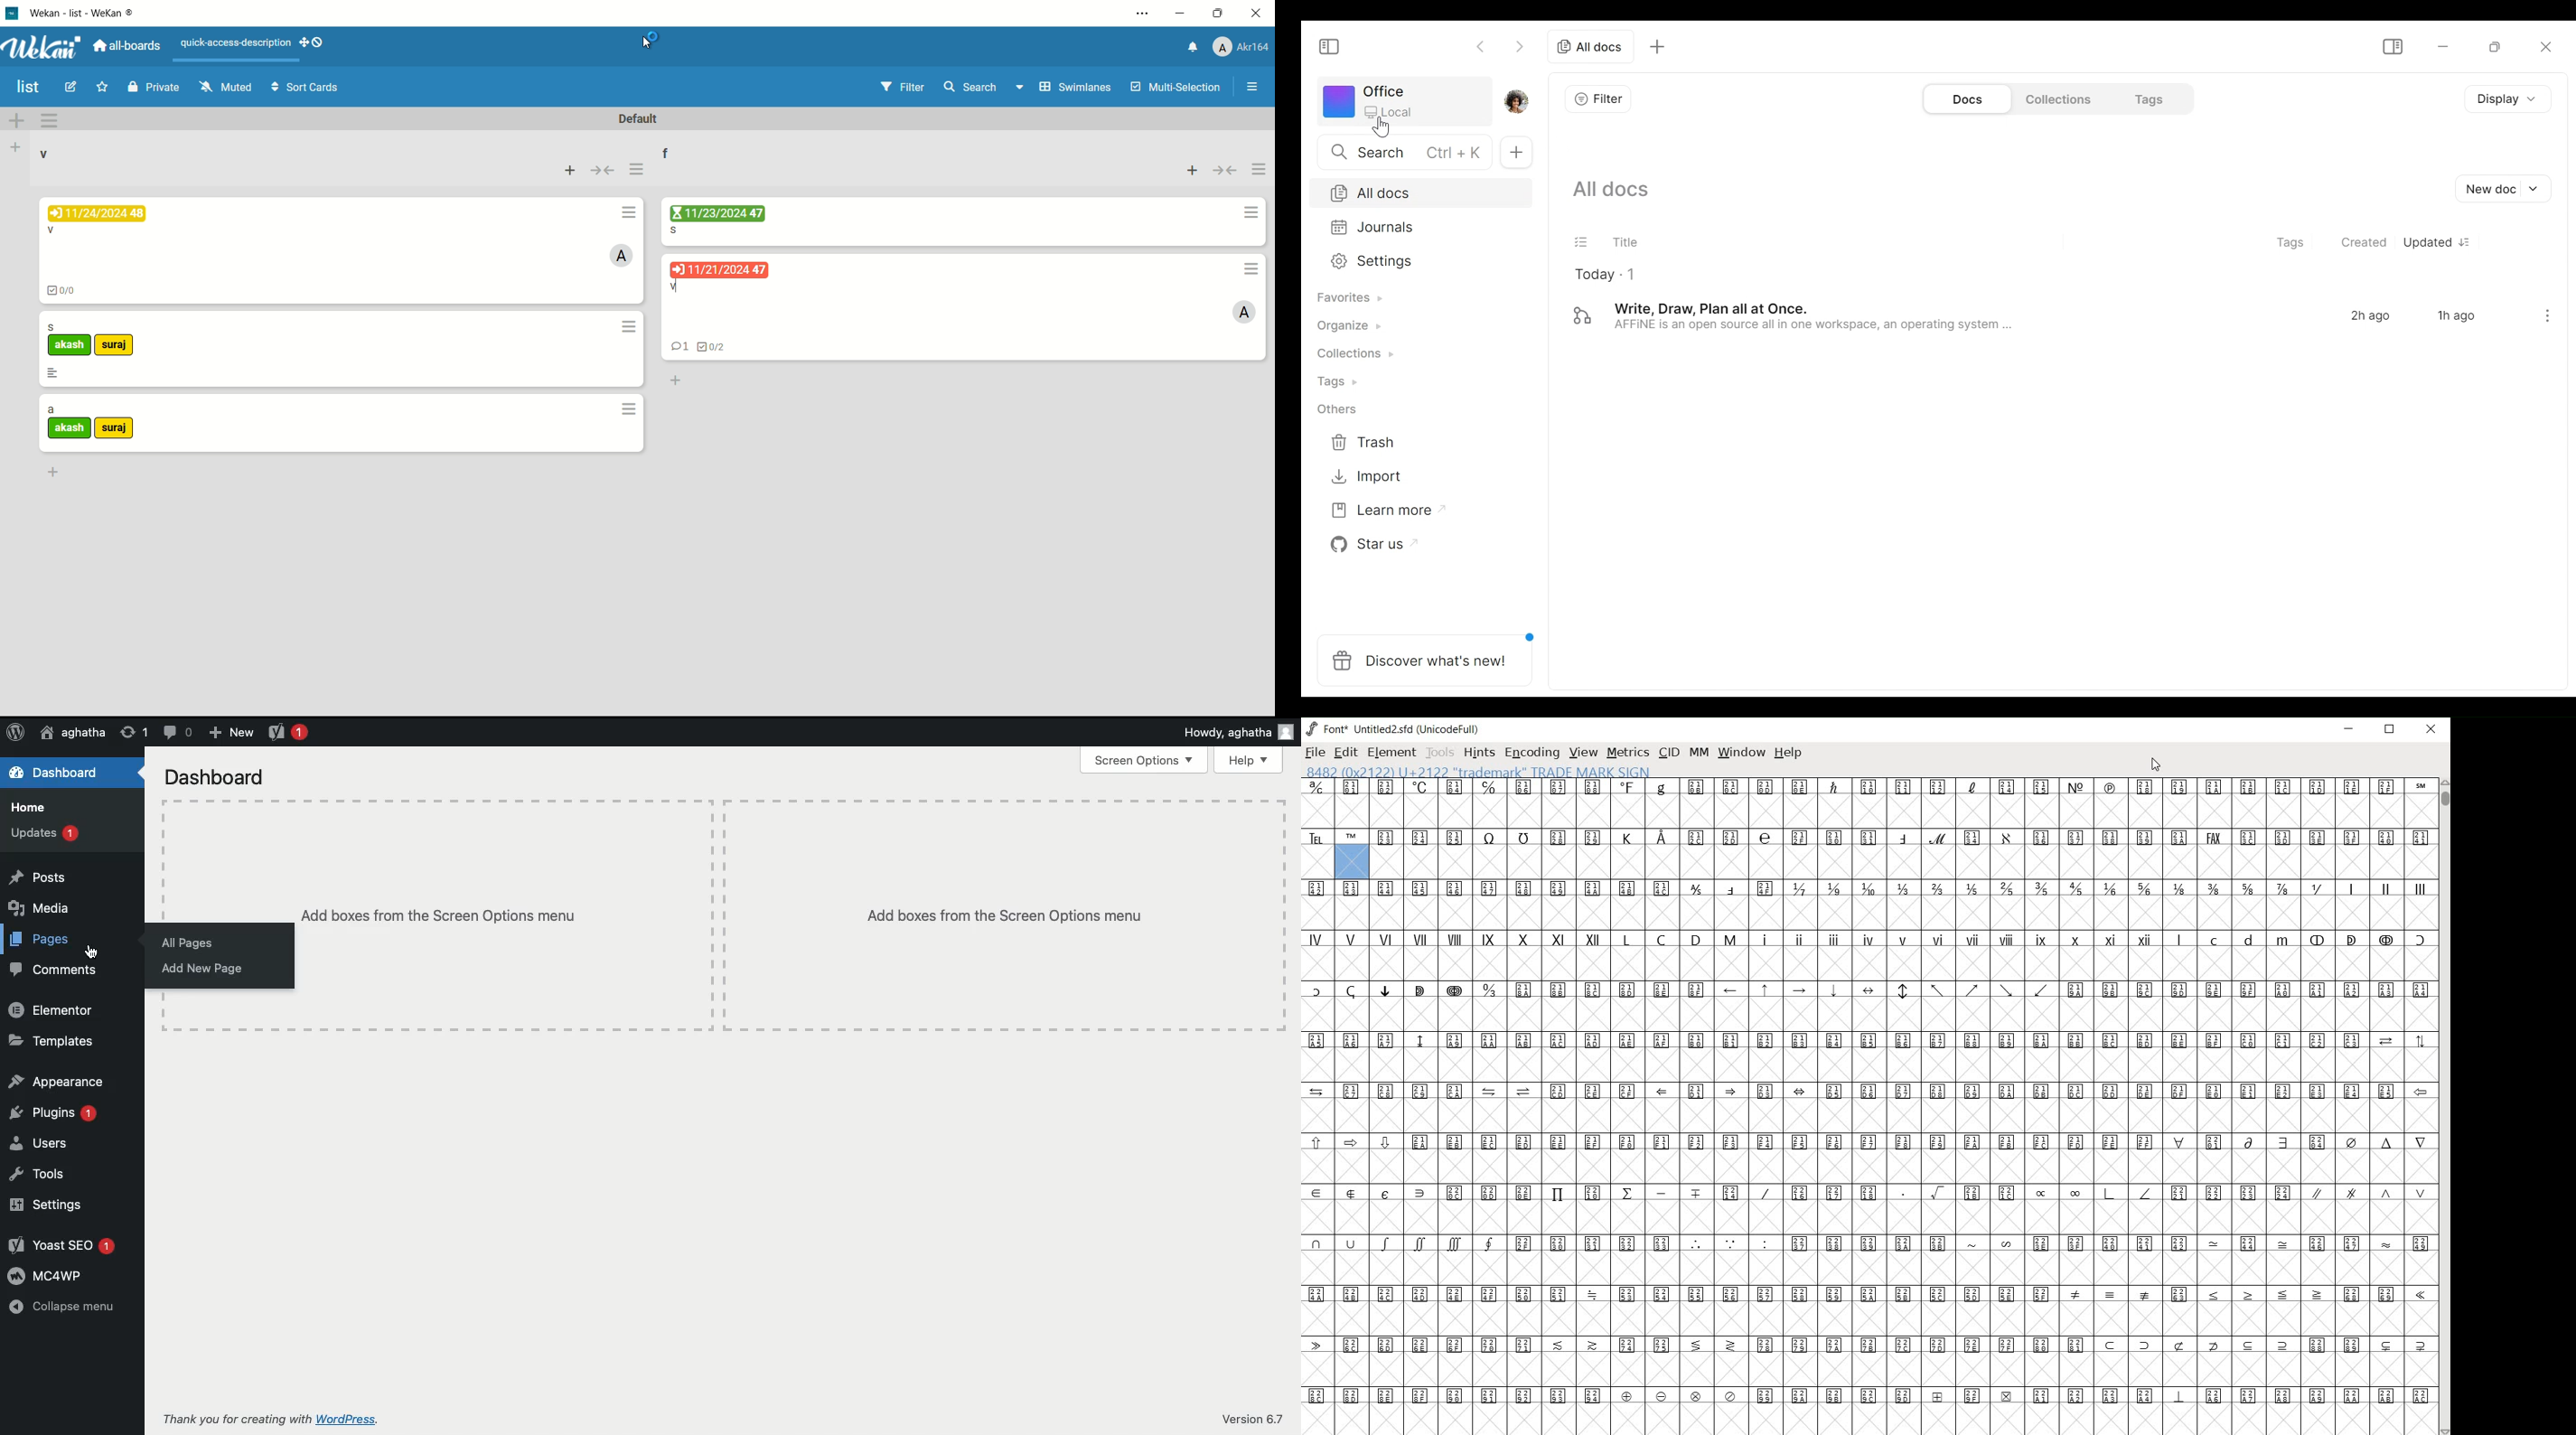  What do you see at coordinates (51, 232) in the screenshot?
I see `card name` at bounding box center [51, 232].